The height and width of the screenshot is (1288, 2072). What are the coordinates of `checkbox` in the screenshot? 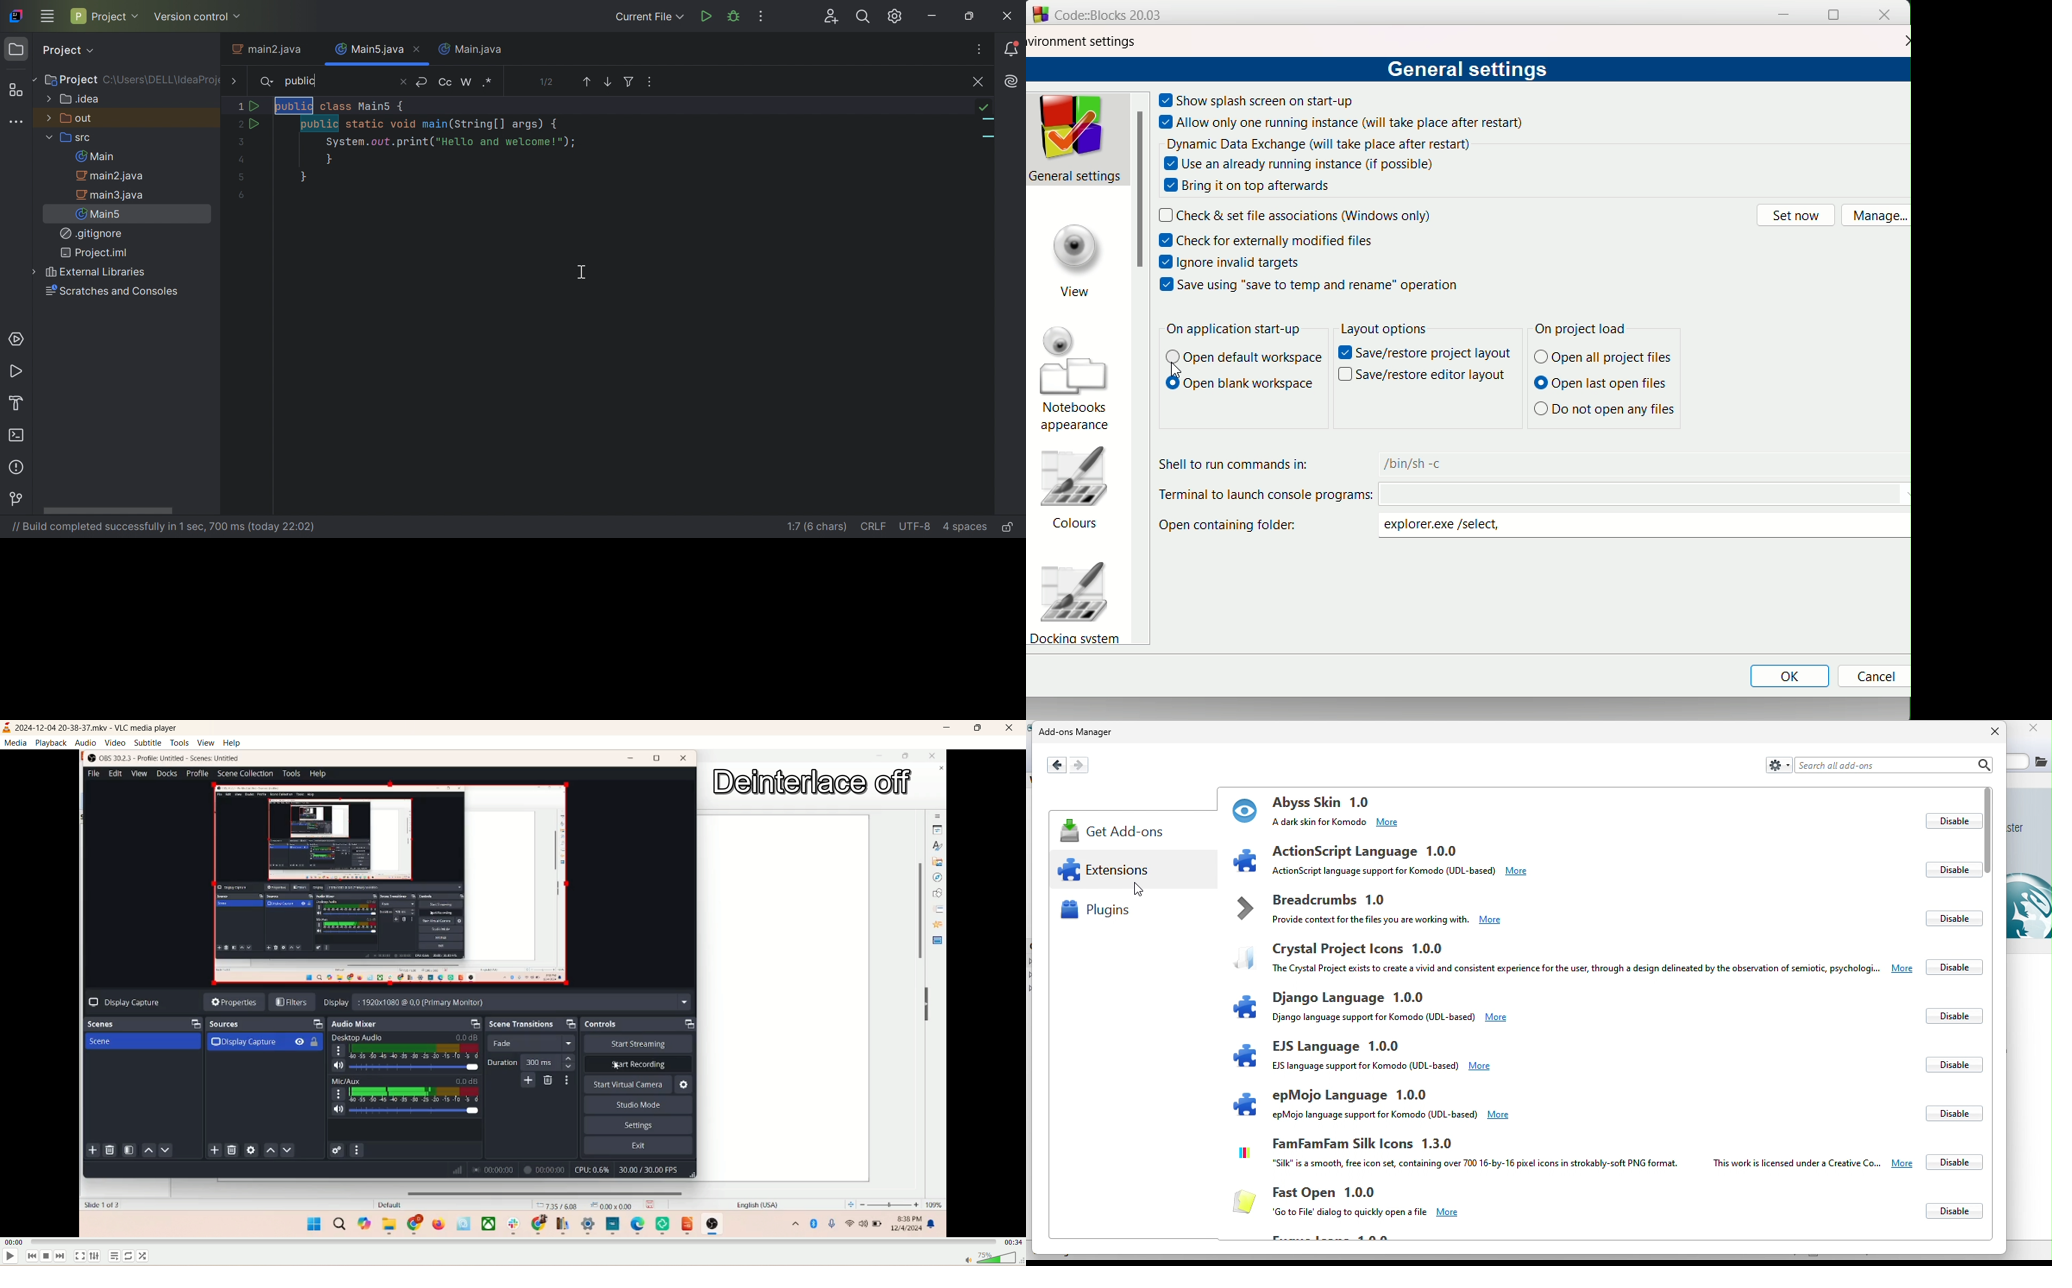 It's located at (1166, 241).